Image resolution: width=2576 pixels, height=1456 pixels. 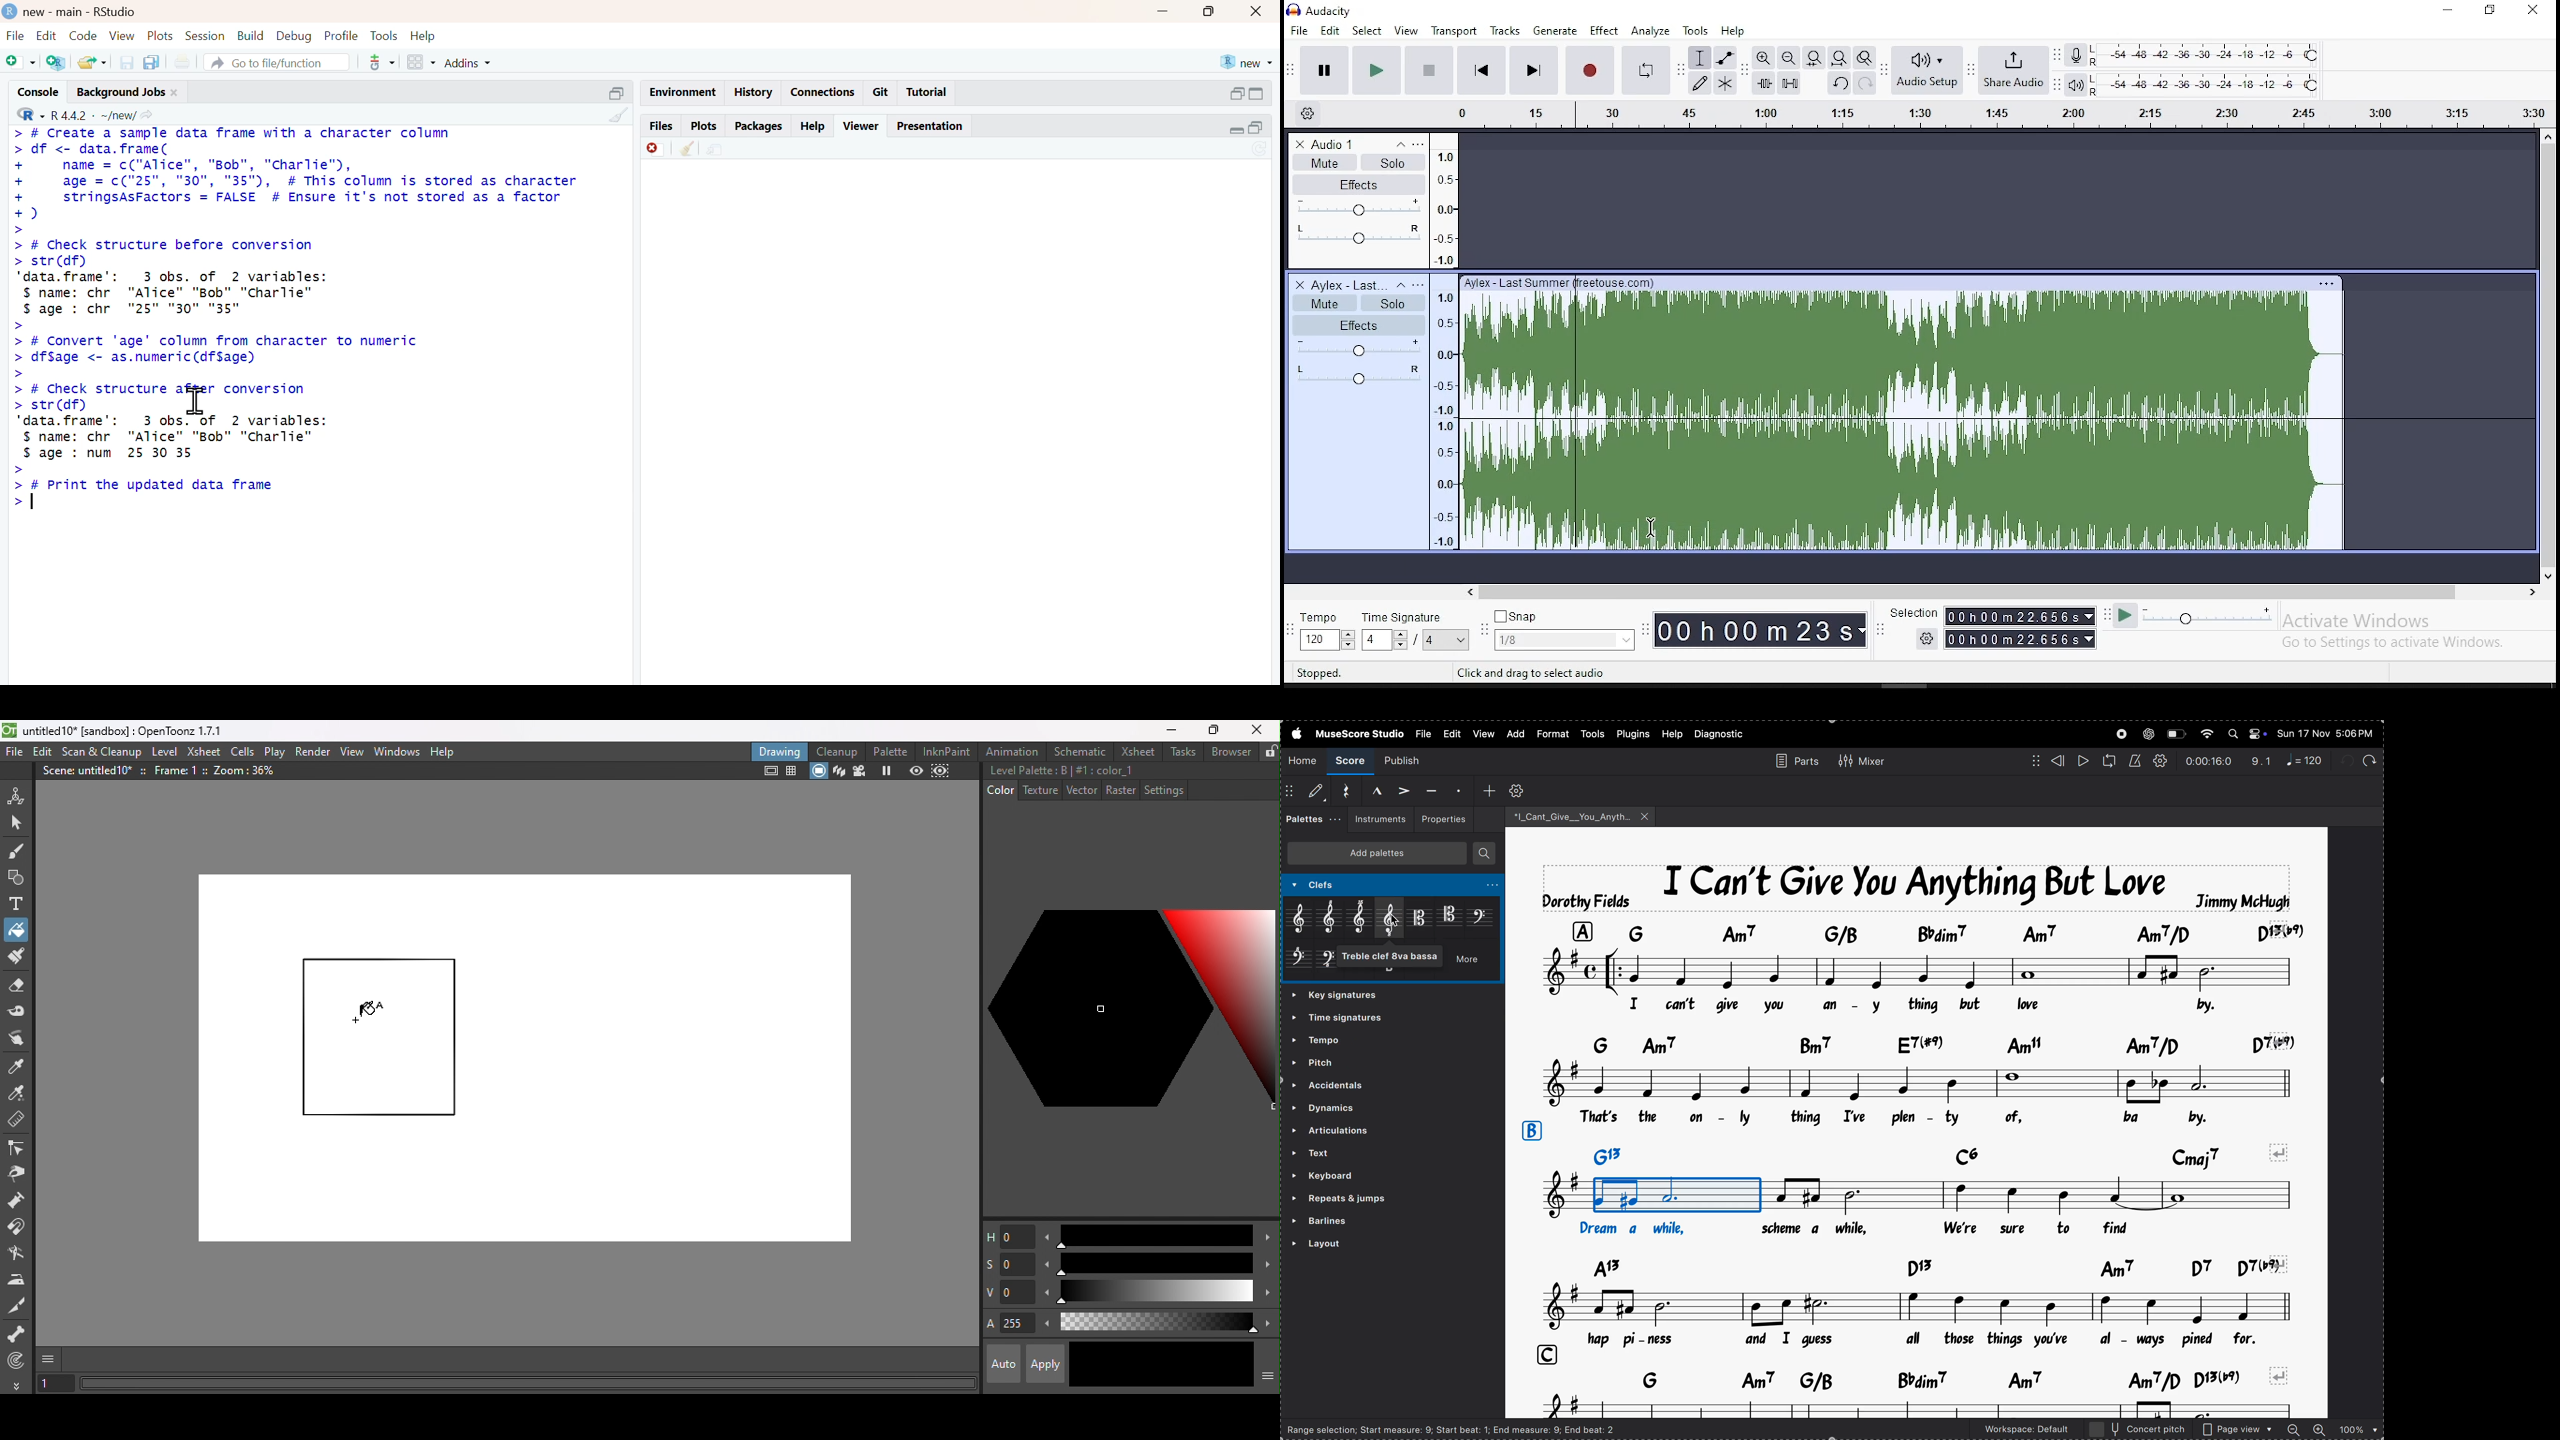 I want to click on time frame, so click(x=2208, y=761).